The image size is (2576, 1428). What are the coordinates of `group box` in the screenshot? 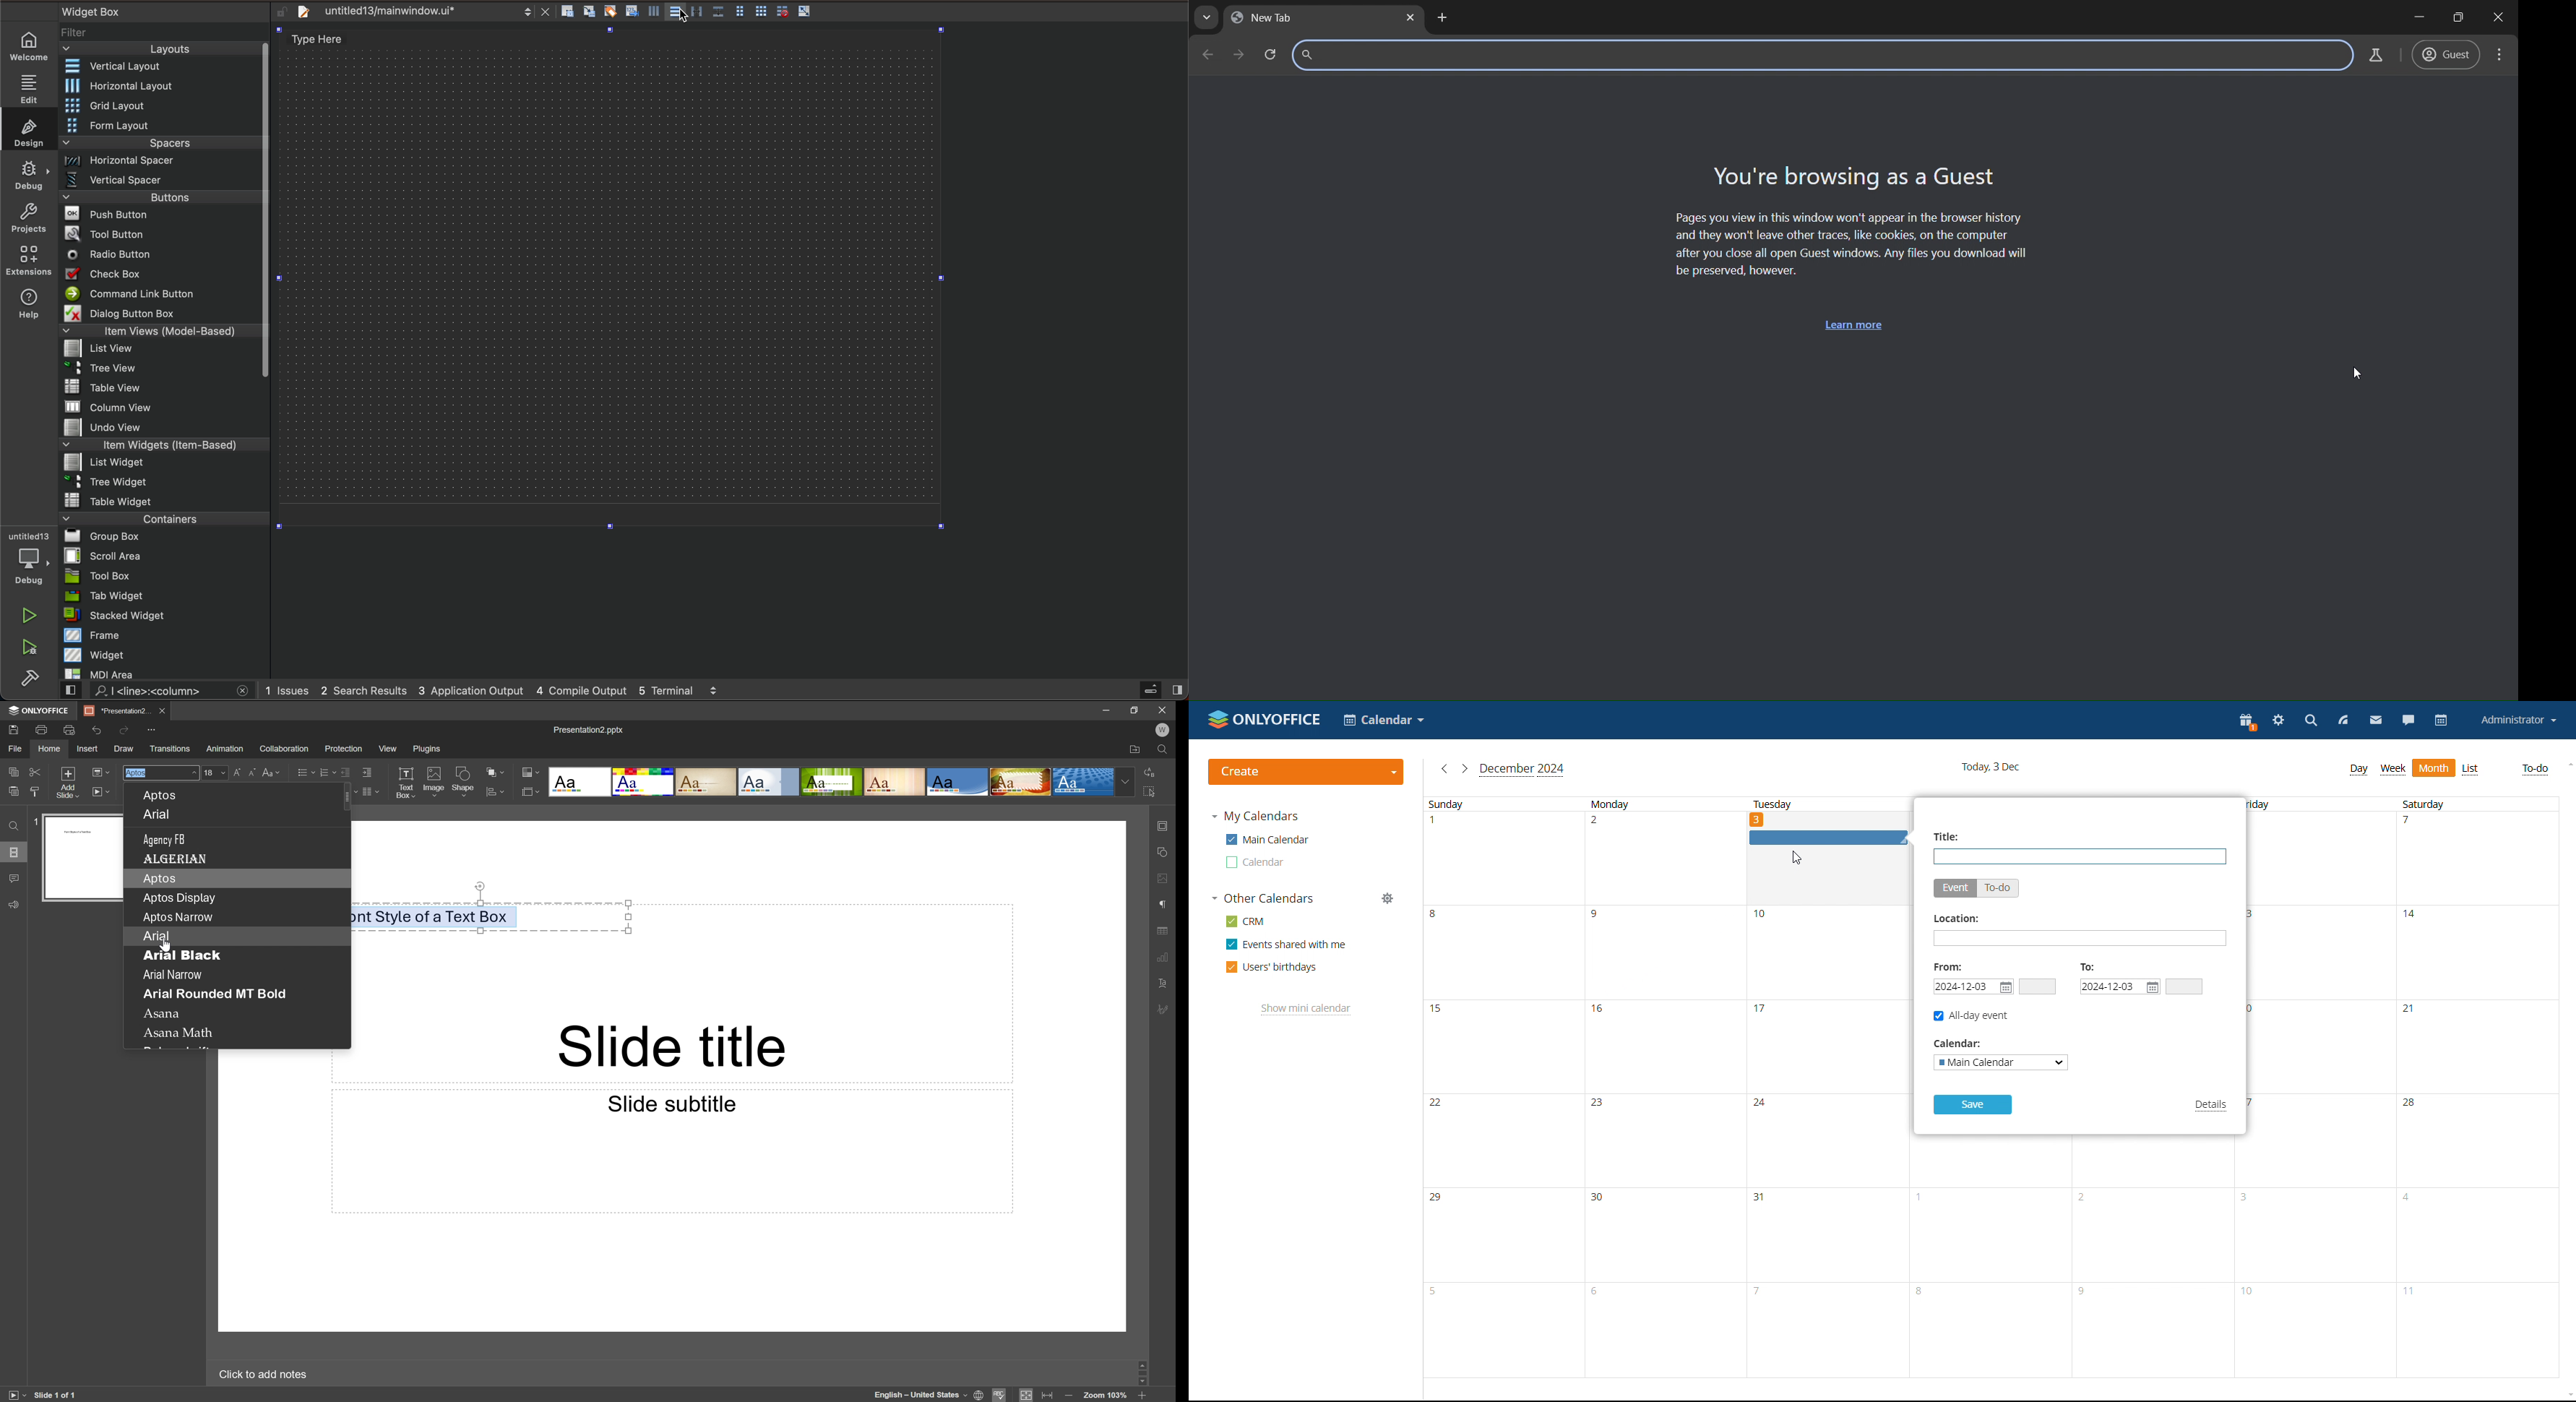 It's located at (166, 538).